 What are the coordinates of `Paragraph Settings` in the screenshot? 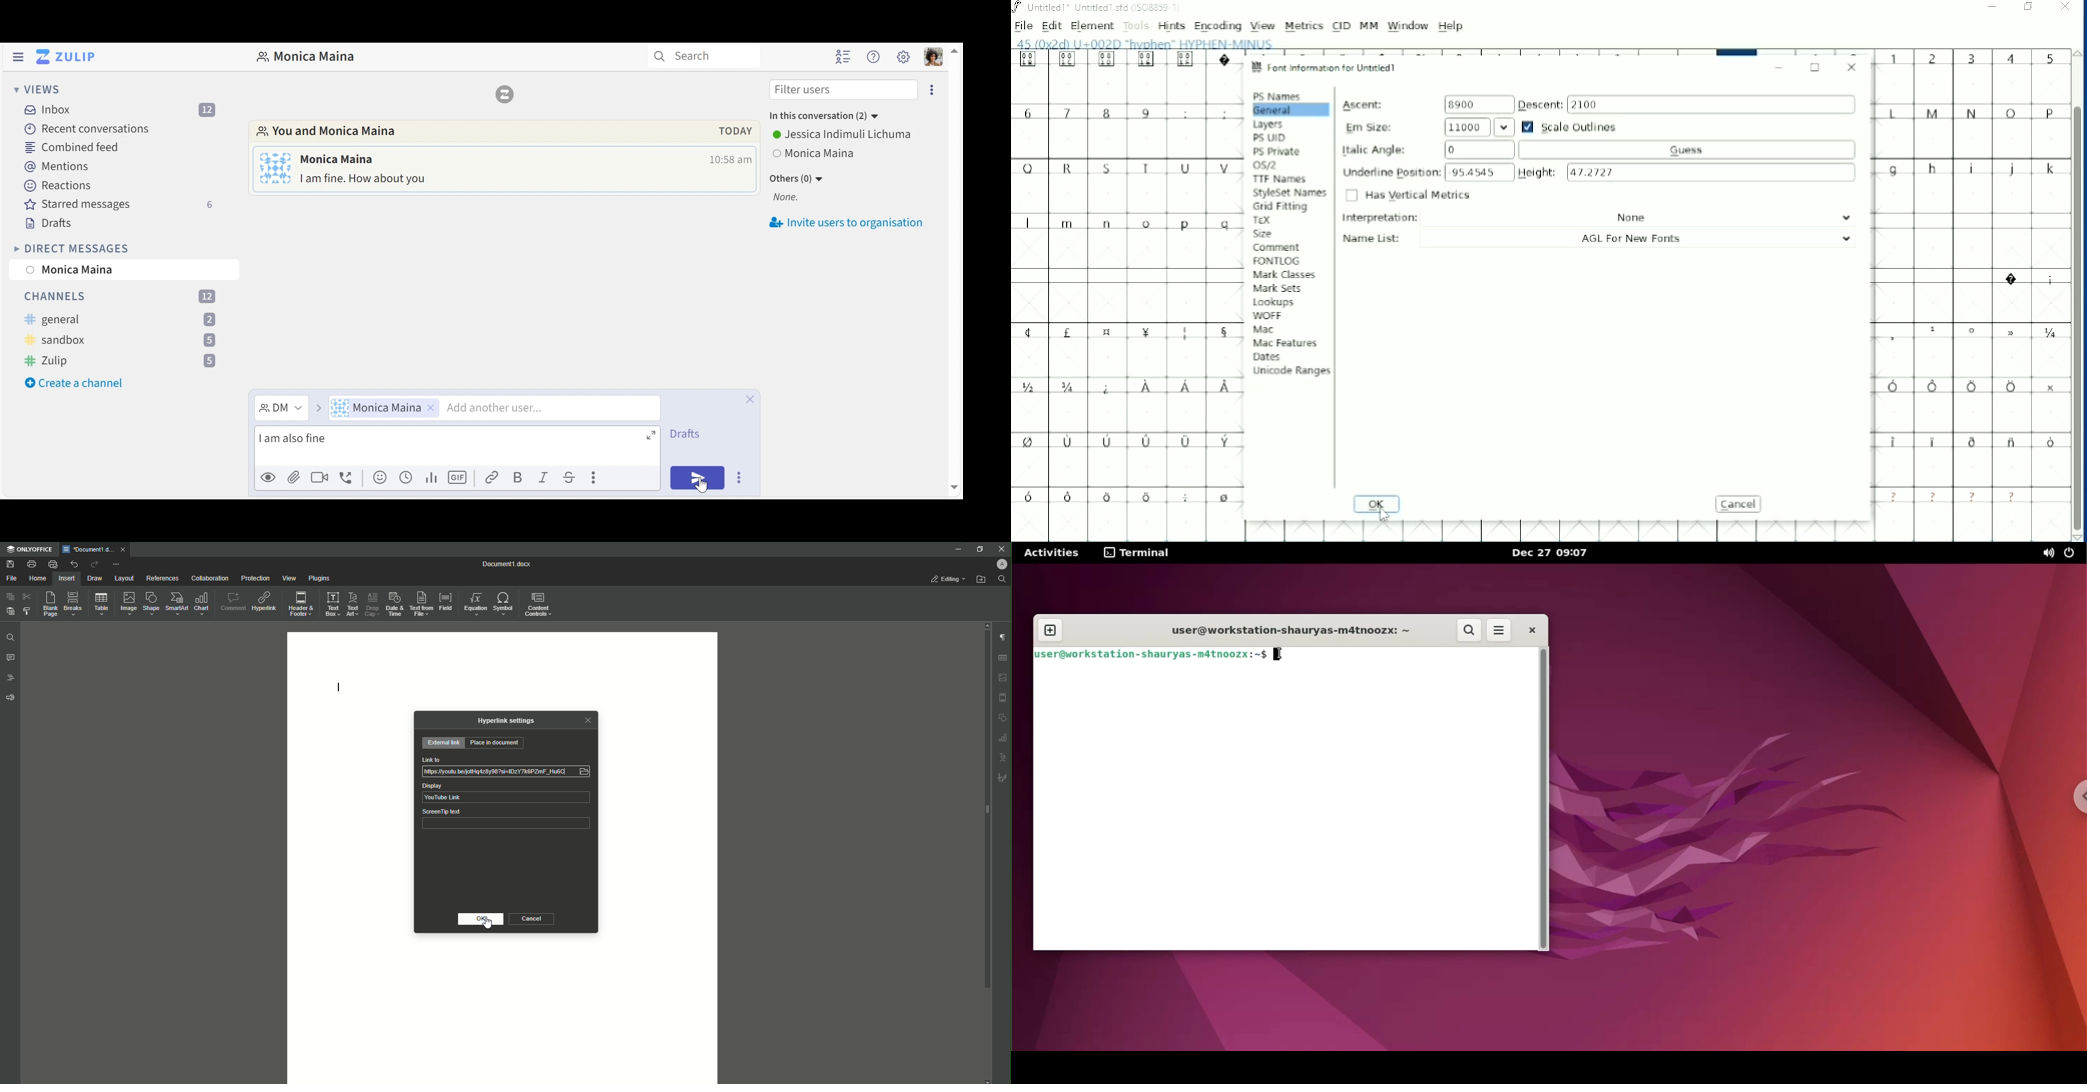 It's located at (1003, 637).